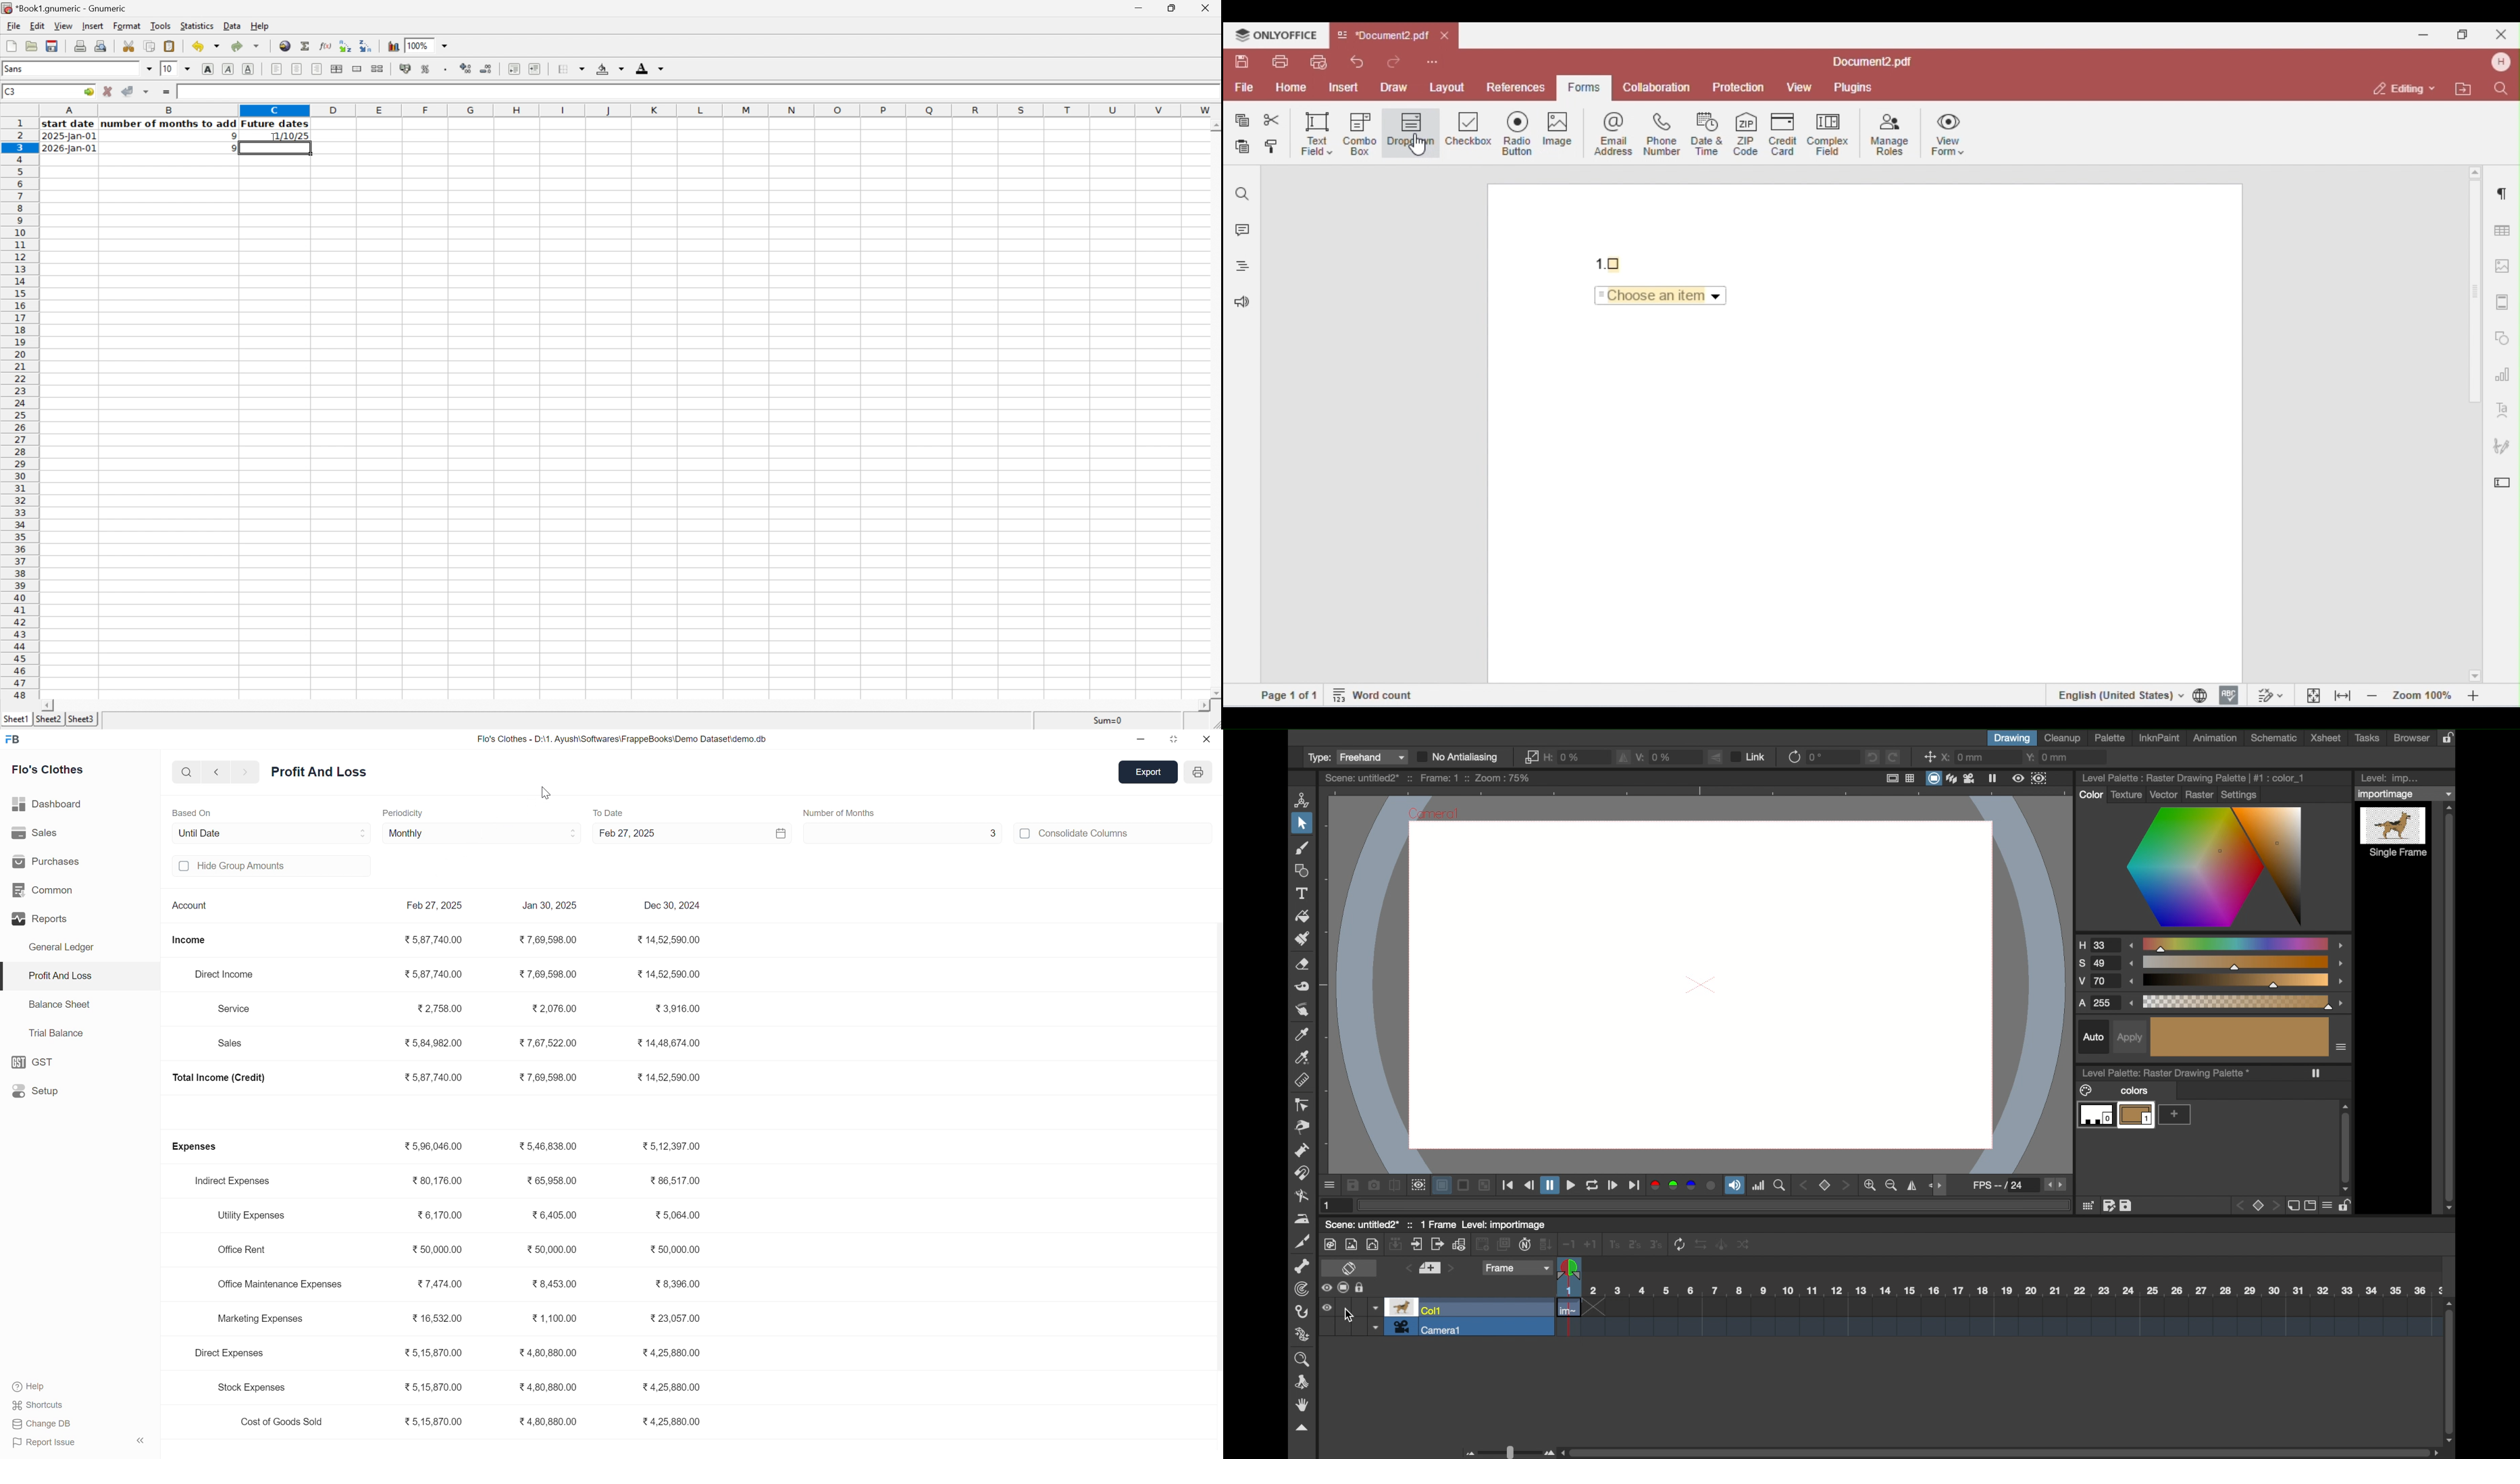 The image size is (2520, 1484). What do you see at coordinates (404, 69) in the screenshot?
I see `Format the selection as accounting` at bounding box center [404, 69].